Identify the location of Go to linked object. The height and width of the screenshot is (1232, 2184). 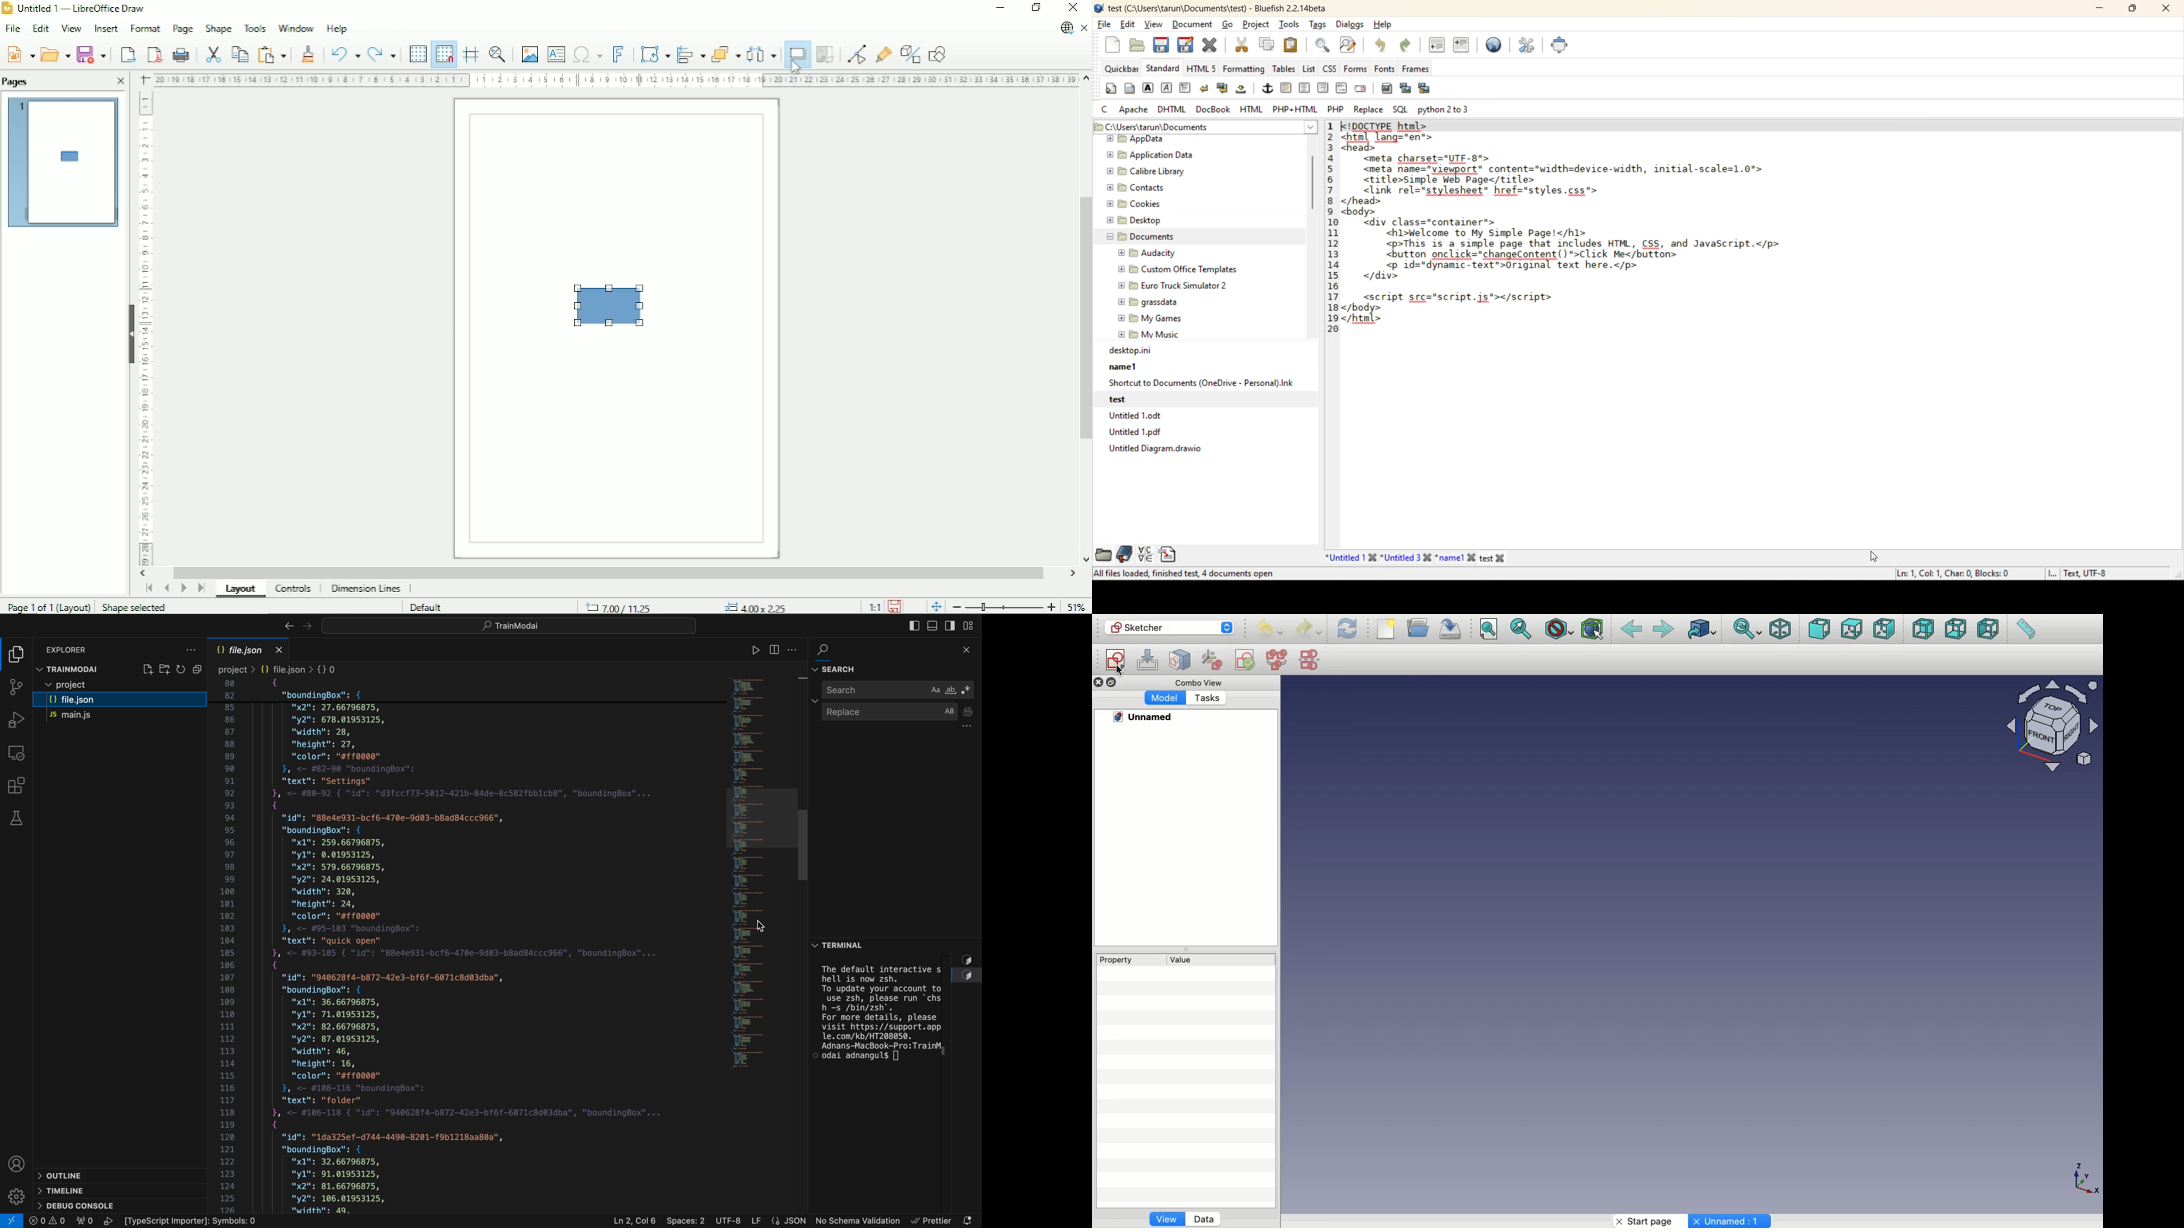
(1702, 629).